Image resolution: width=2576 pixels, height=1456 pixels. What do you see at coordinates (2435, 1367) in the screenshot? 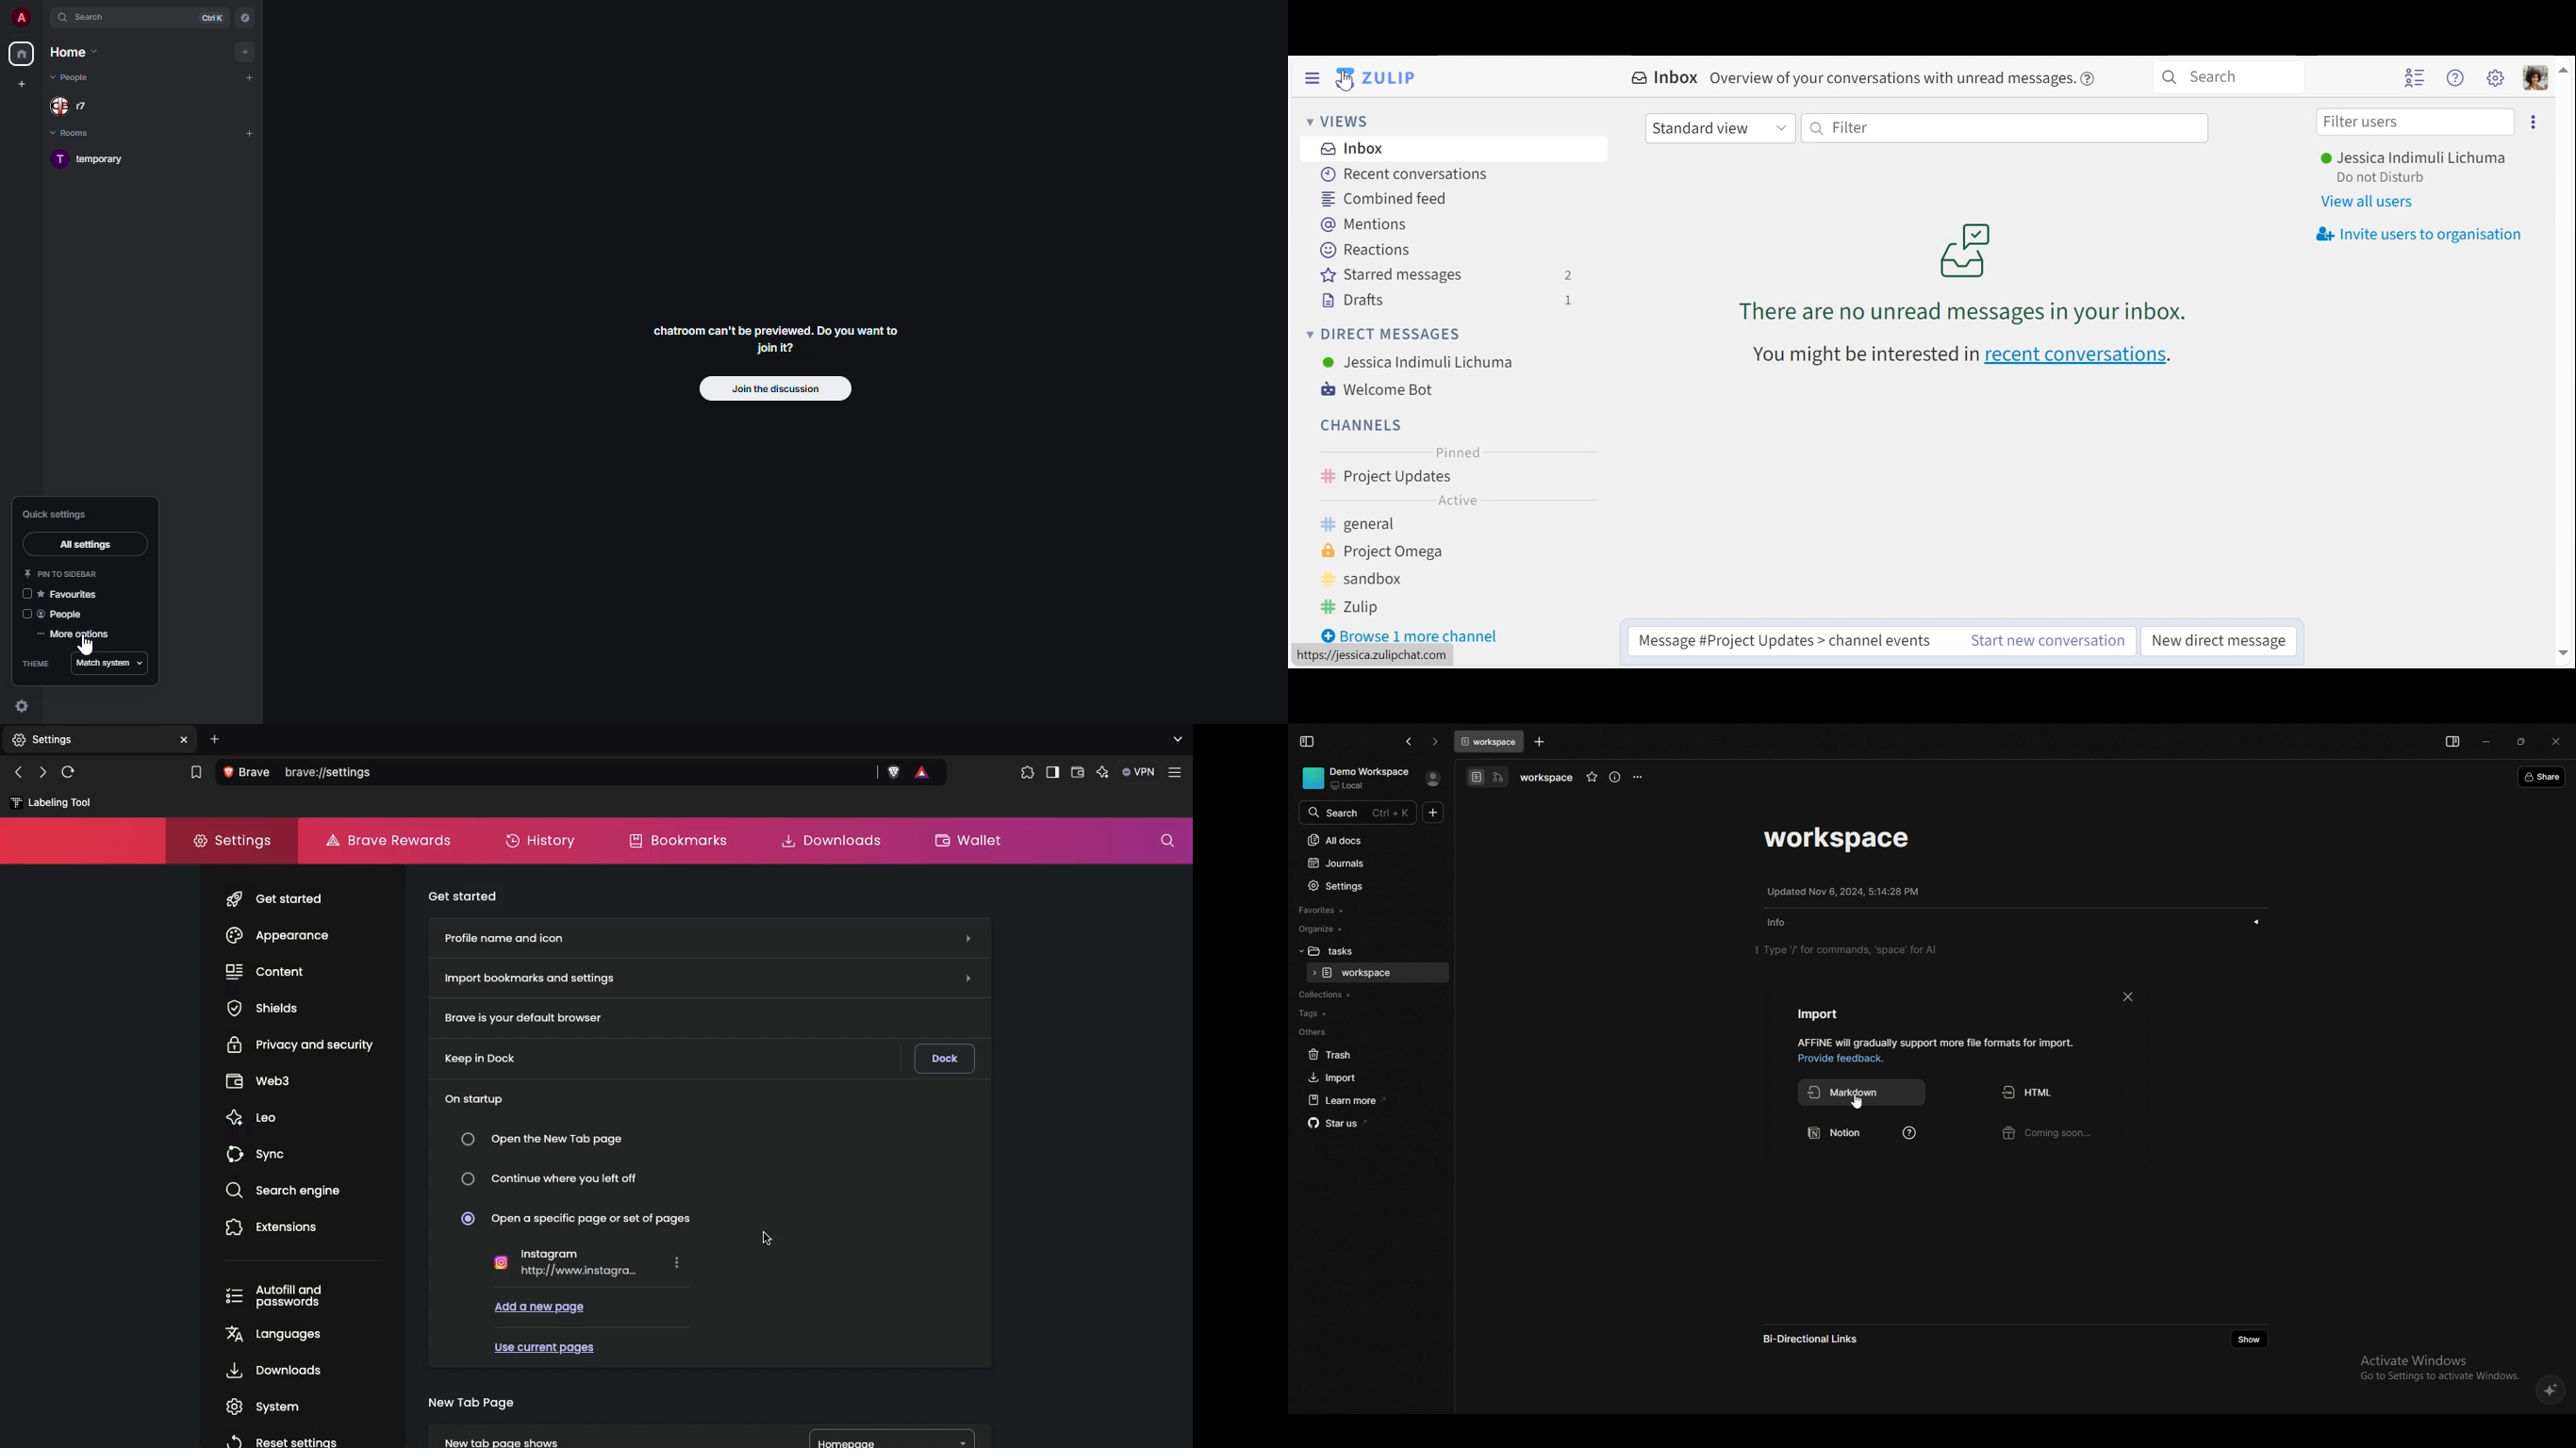
I see `Activate Windows
Go to Settings to activate Windows.` at bounding box center [2435, 1367].